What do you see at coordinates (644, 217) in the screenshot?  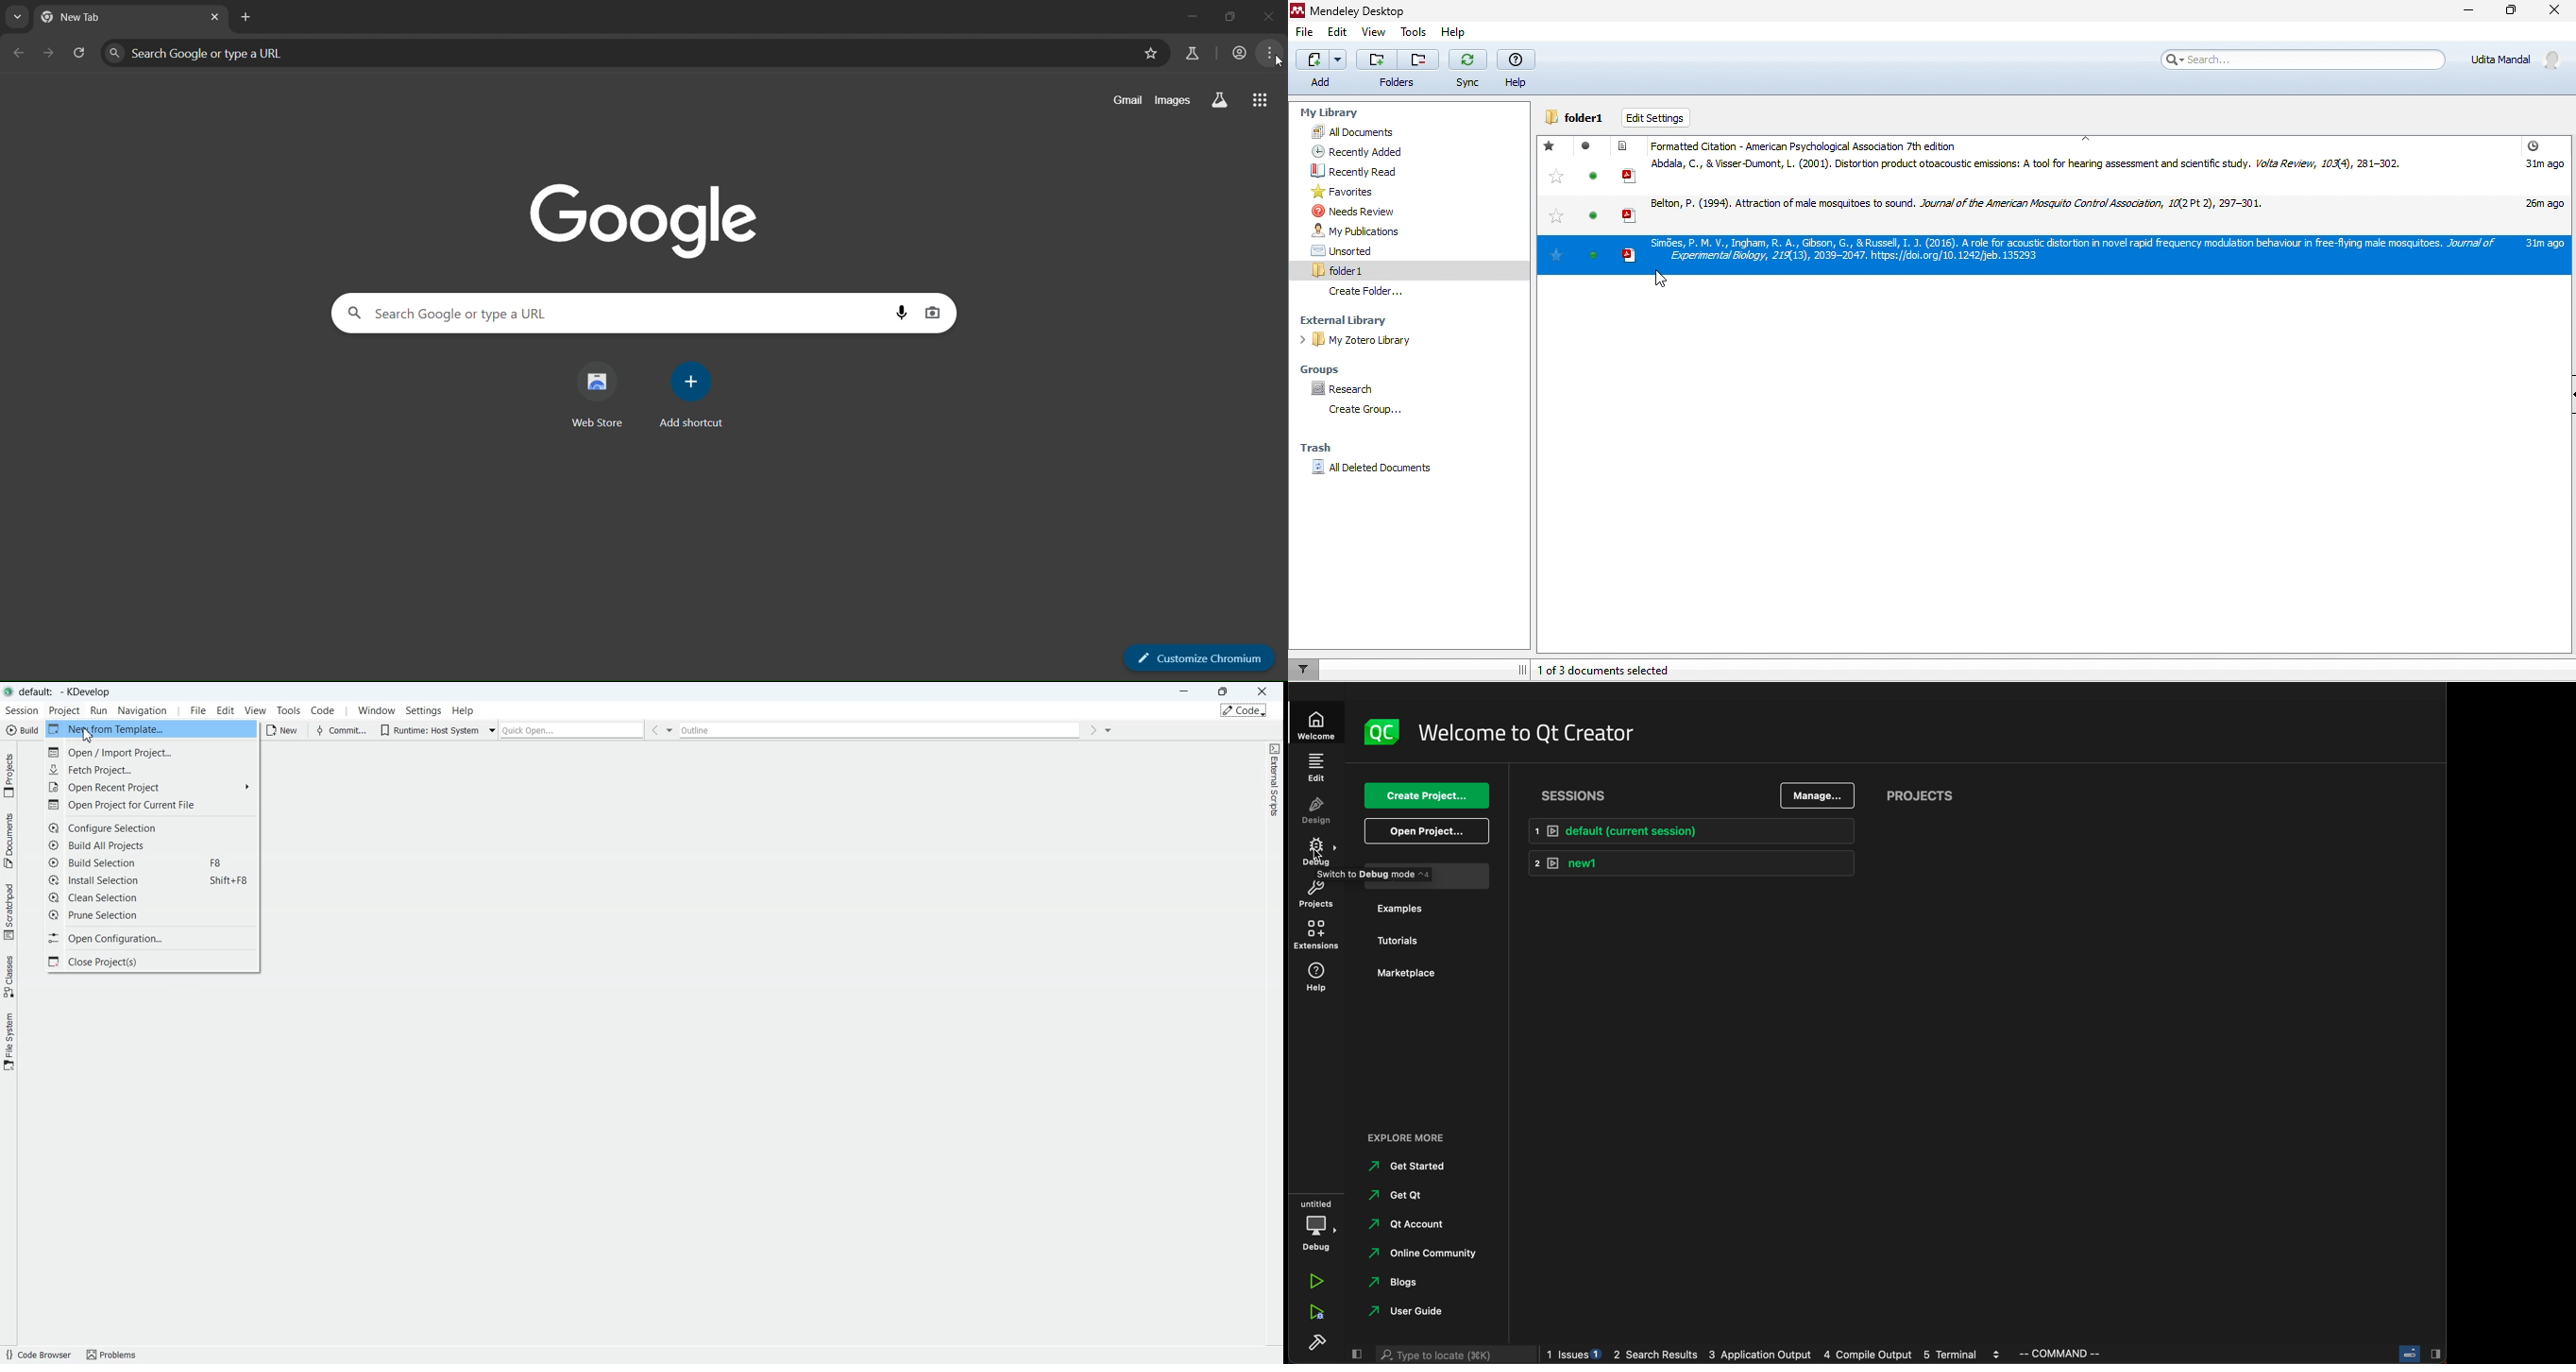 I see `image` at bounding box center [644, 217].